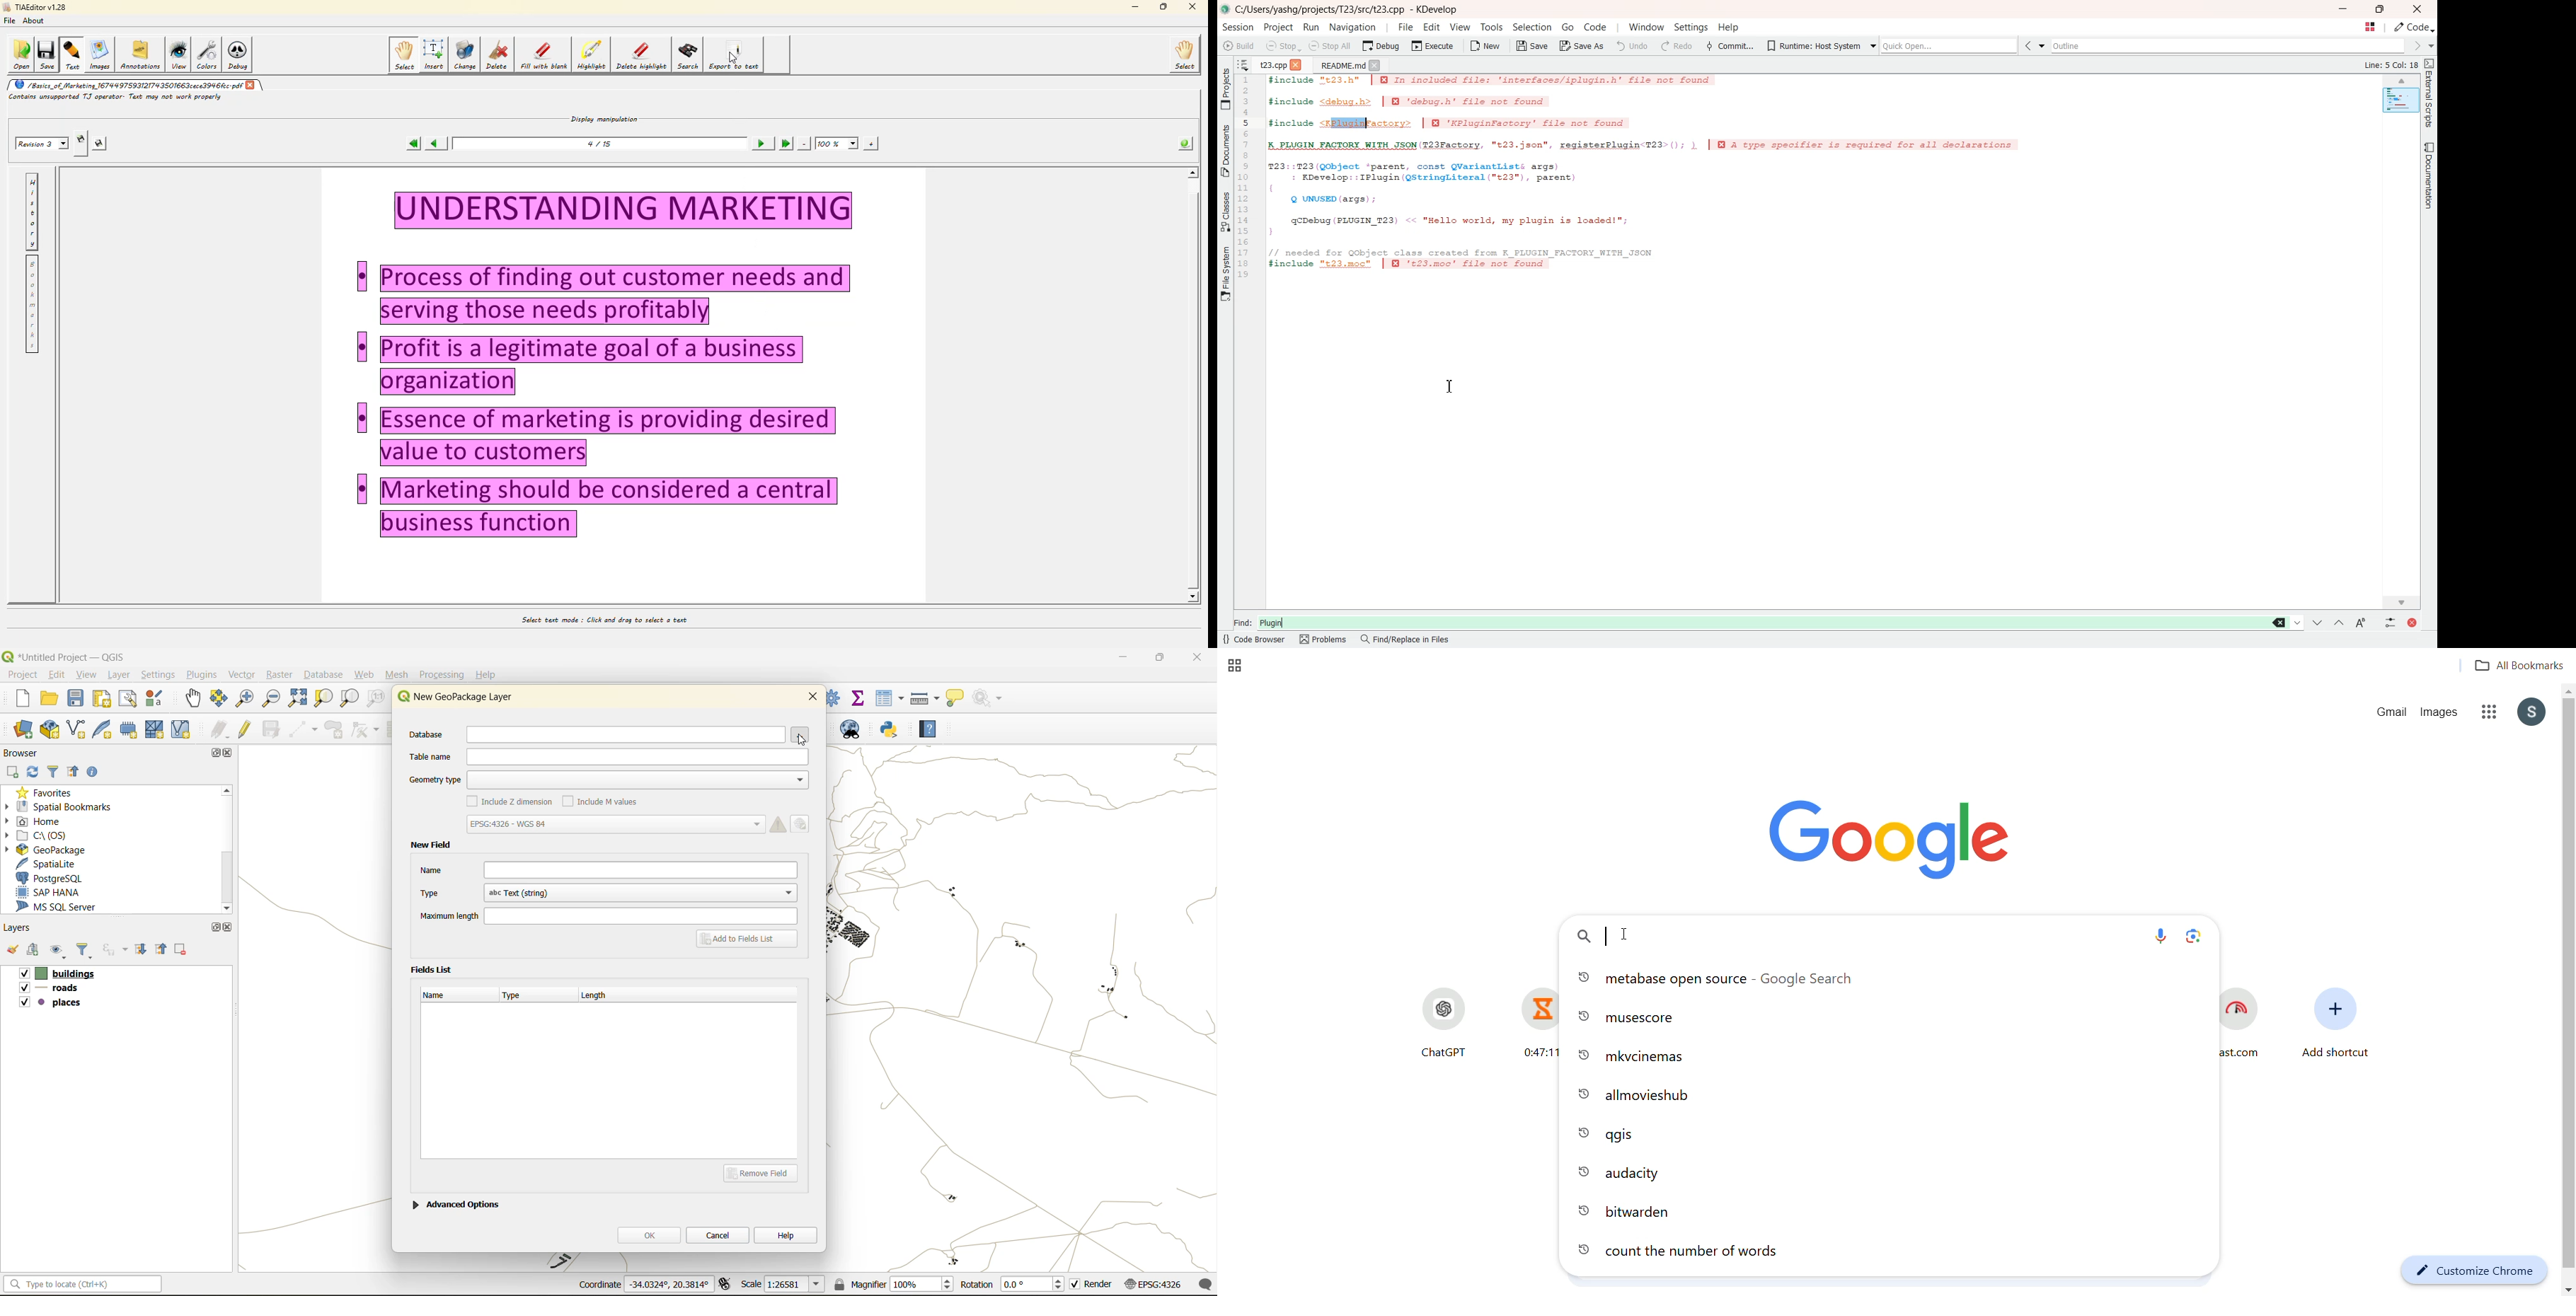  Describe the element at coordinates (434, 53) in the screenshot. I see `isert` at that location.